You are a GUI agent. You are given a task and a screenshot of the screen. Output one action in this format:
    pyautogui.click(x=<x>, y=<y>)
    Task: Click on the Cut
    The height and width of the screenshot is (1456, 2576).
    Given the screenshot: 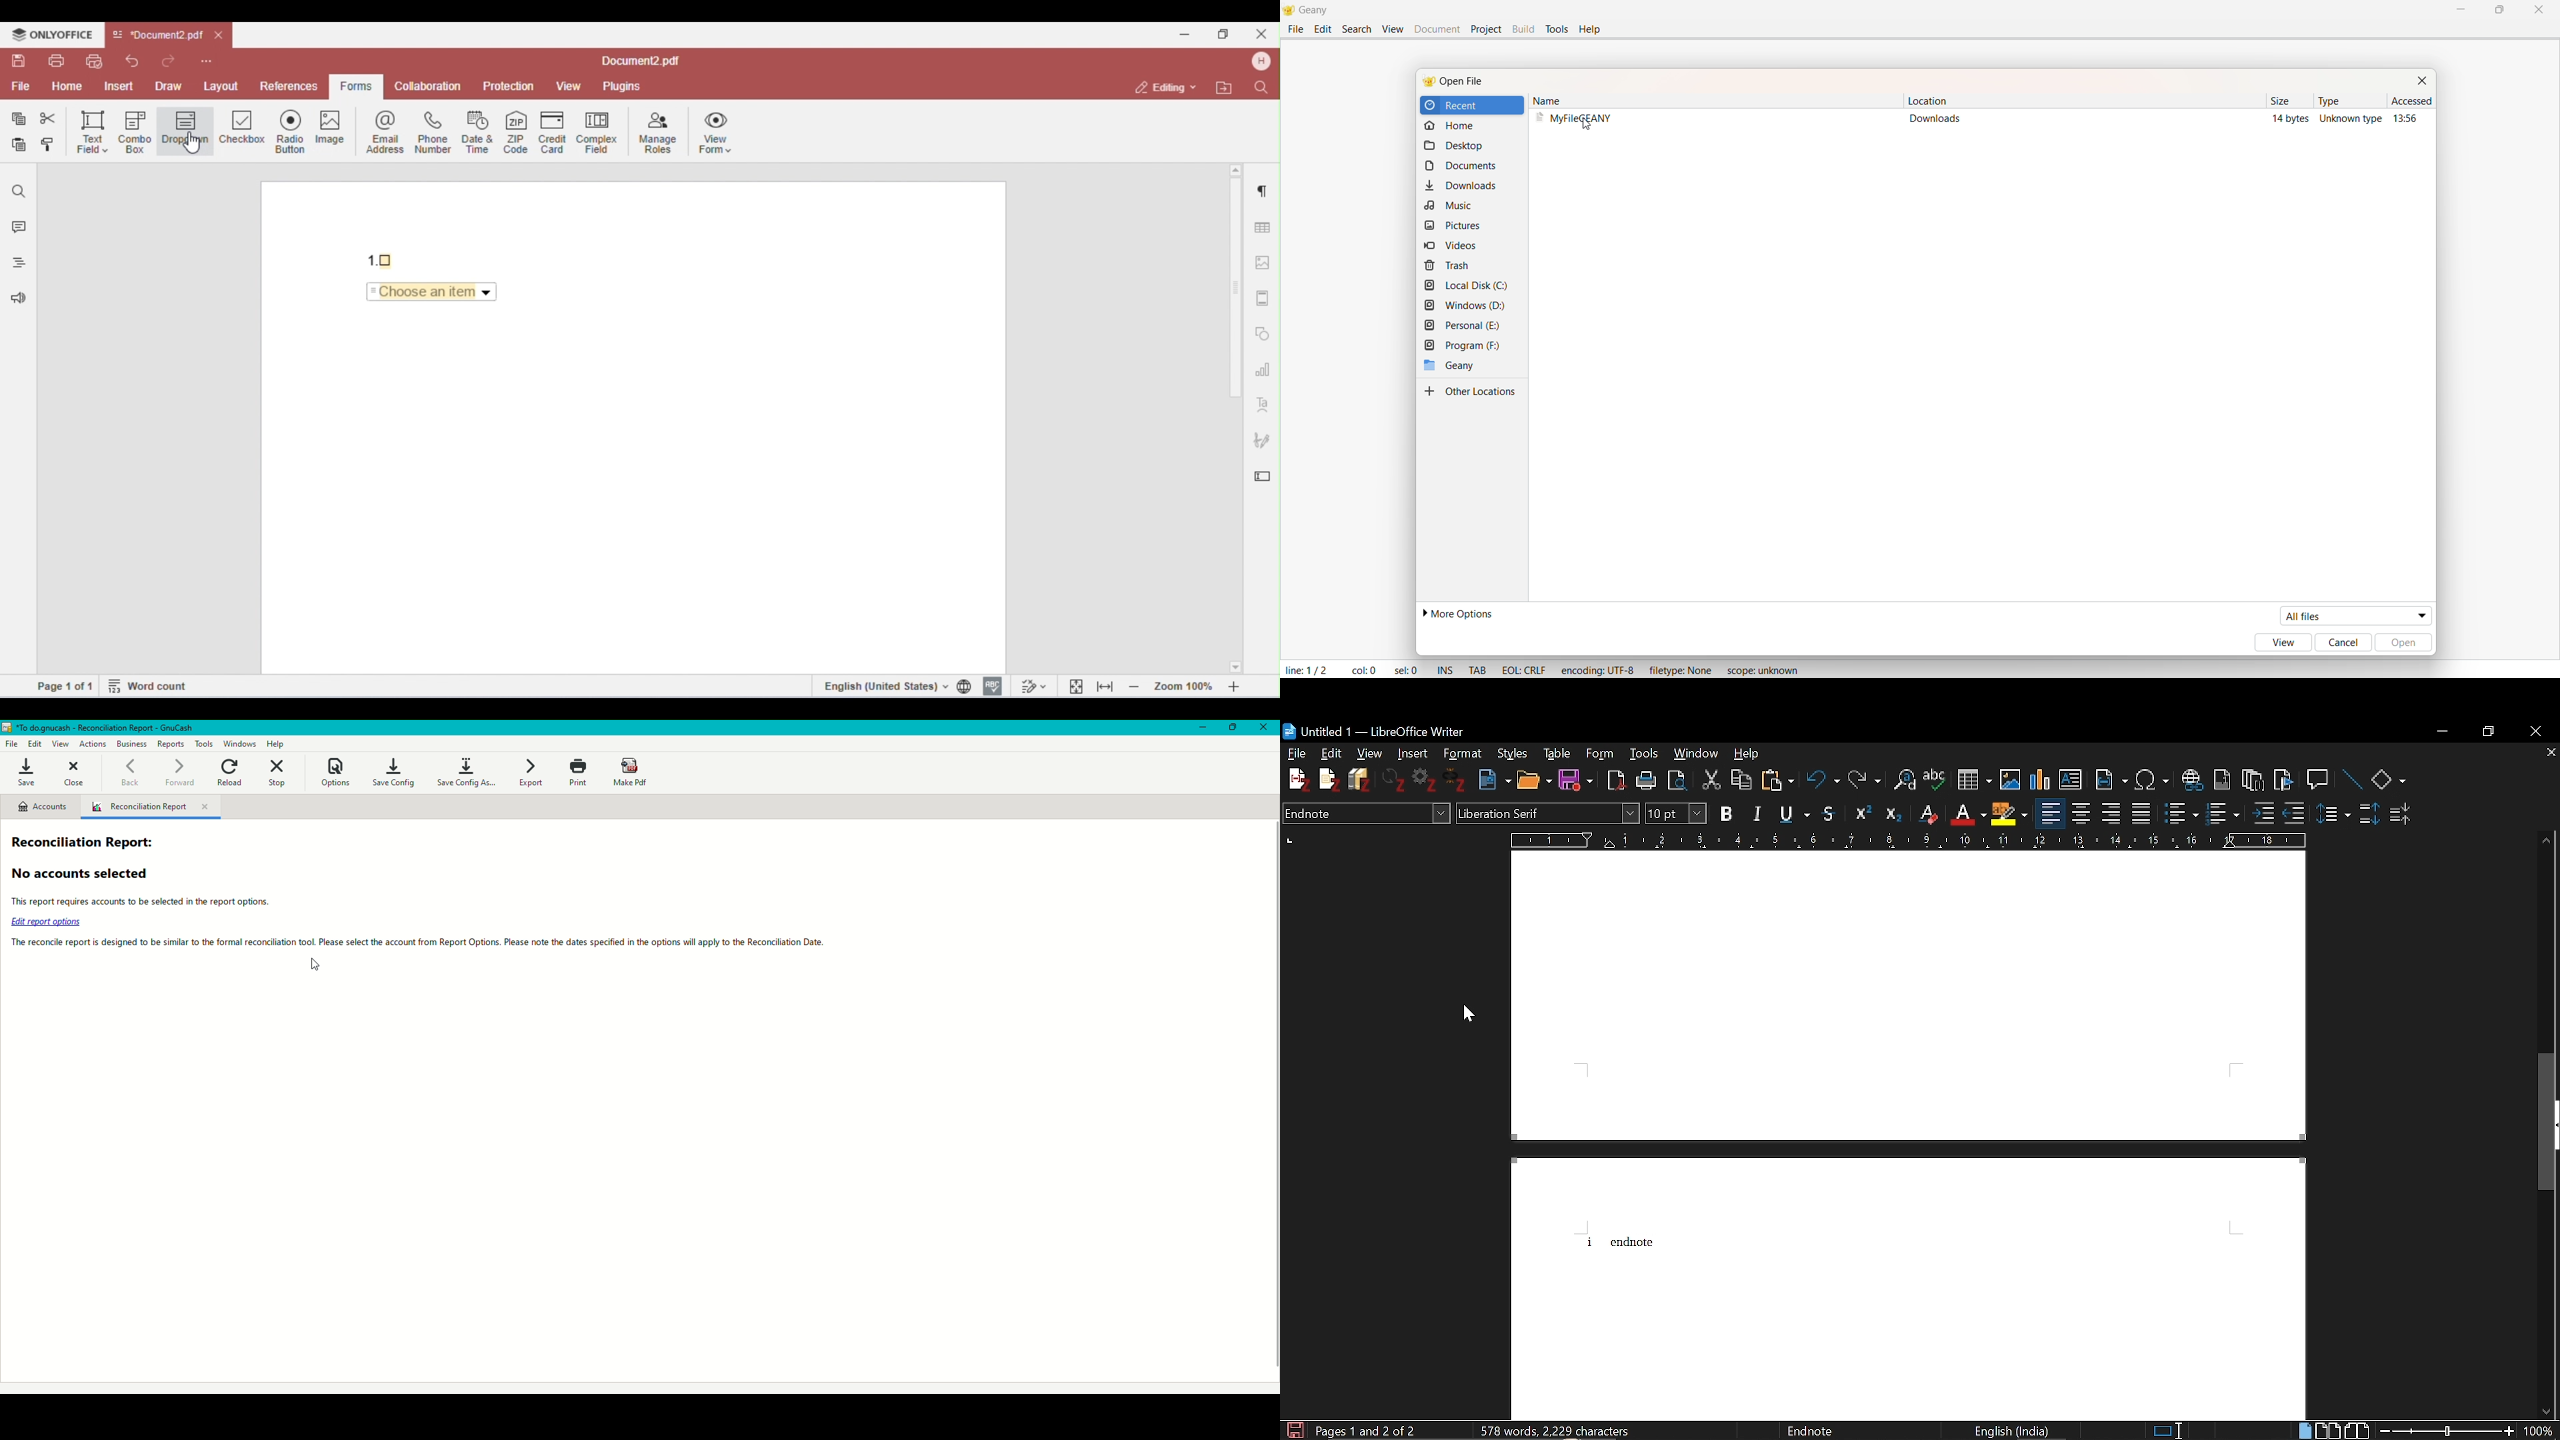 What is the action you would take?
    pyautogui.click(x=1710, y=781)
    